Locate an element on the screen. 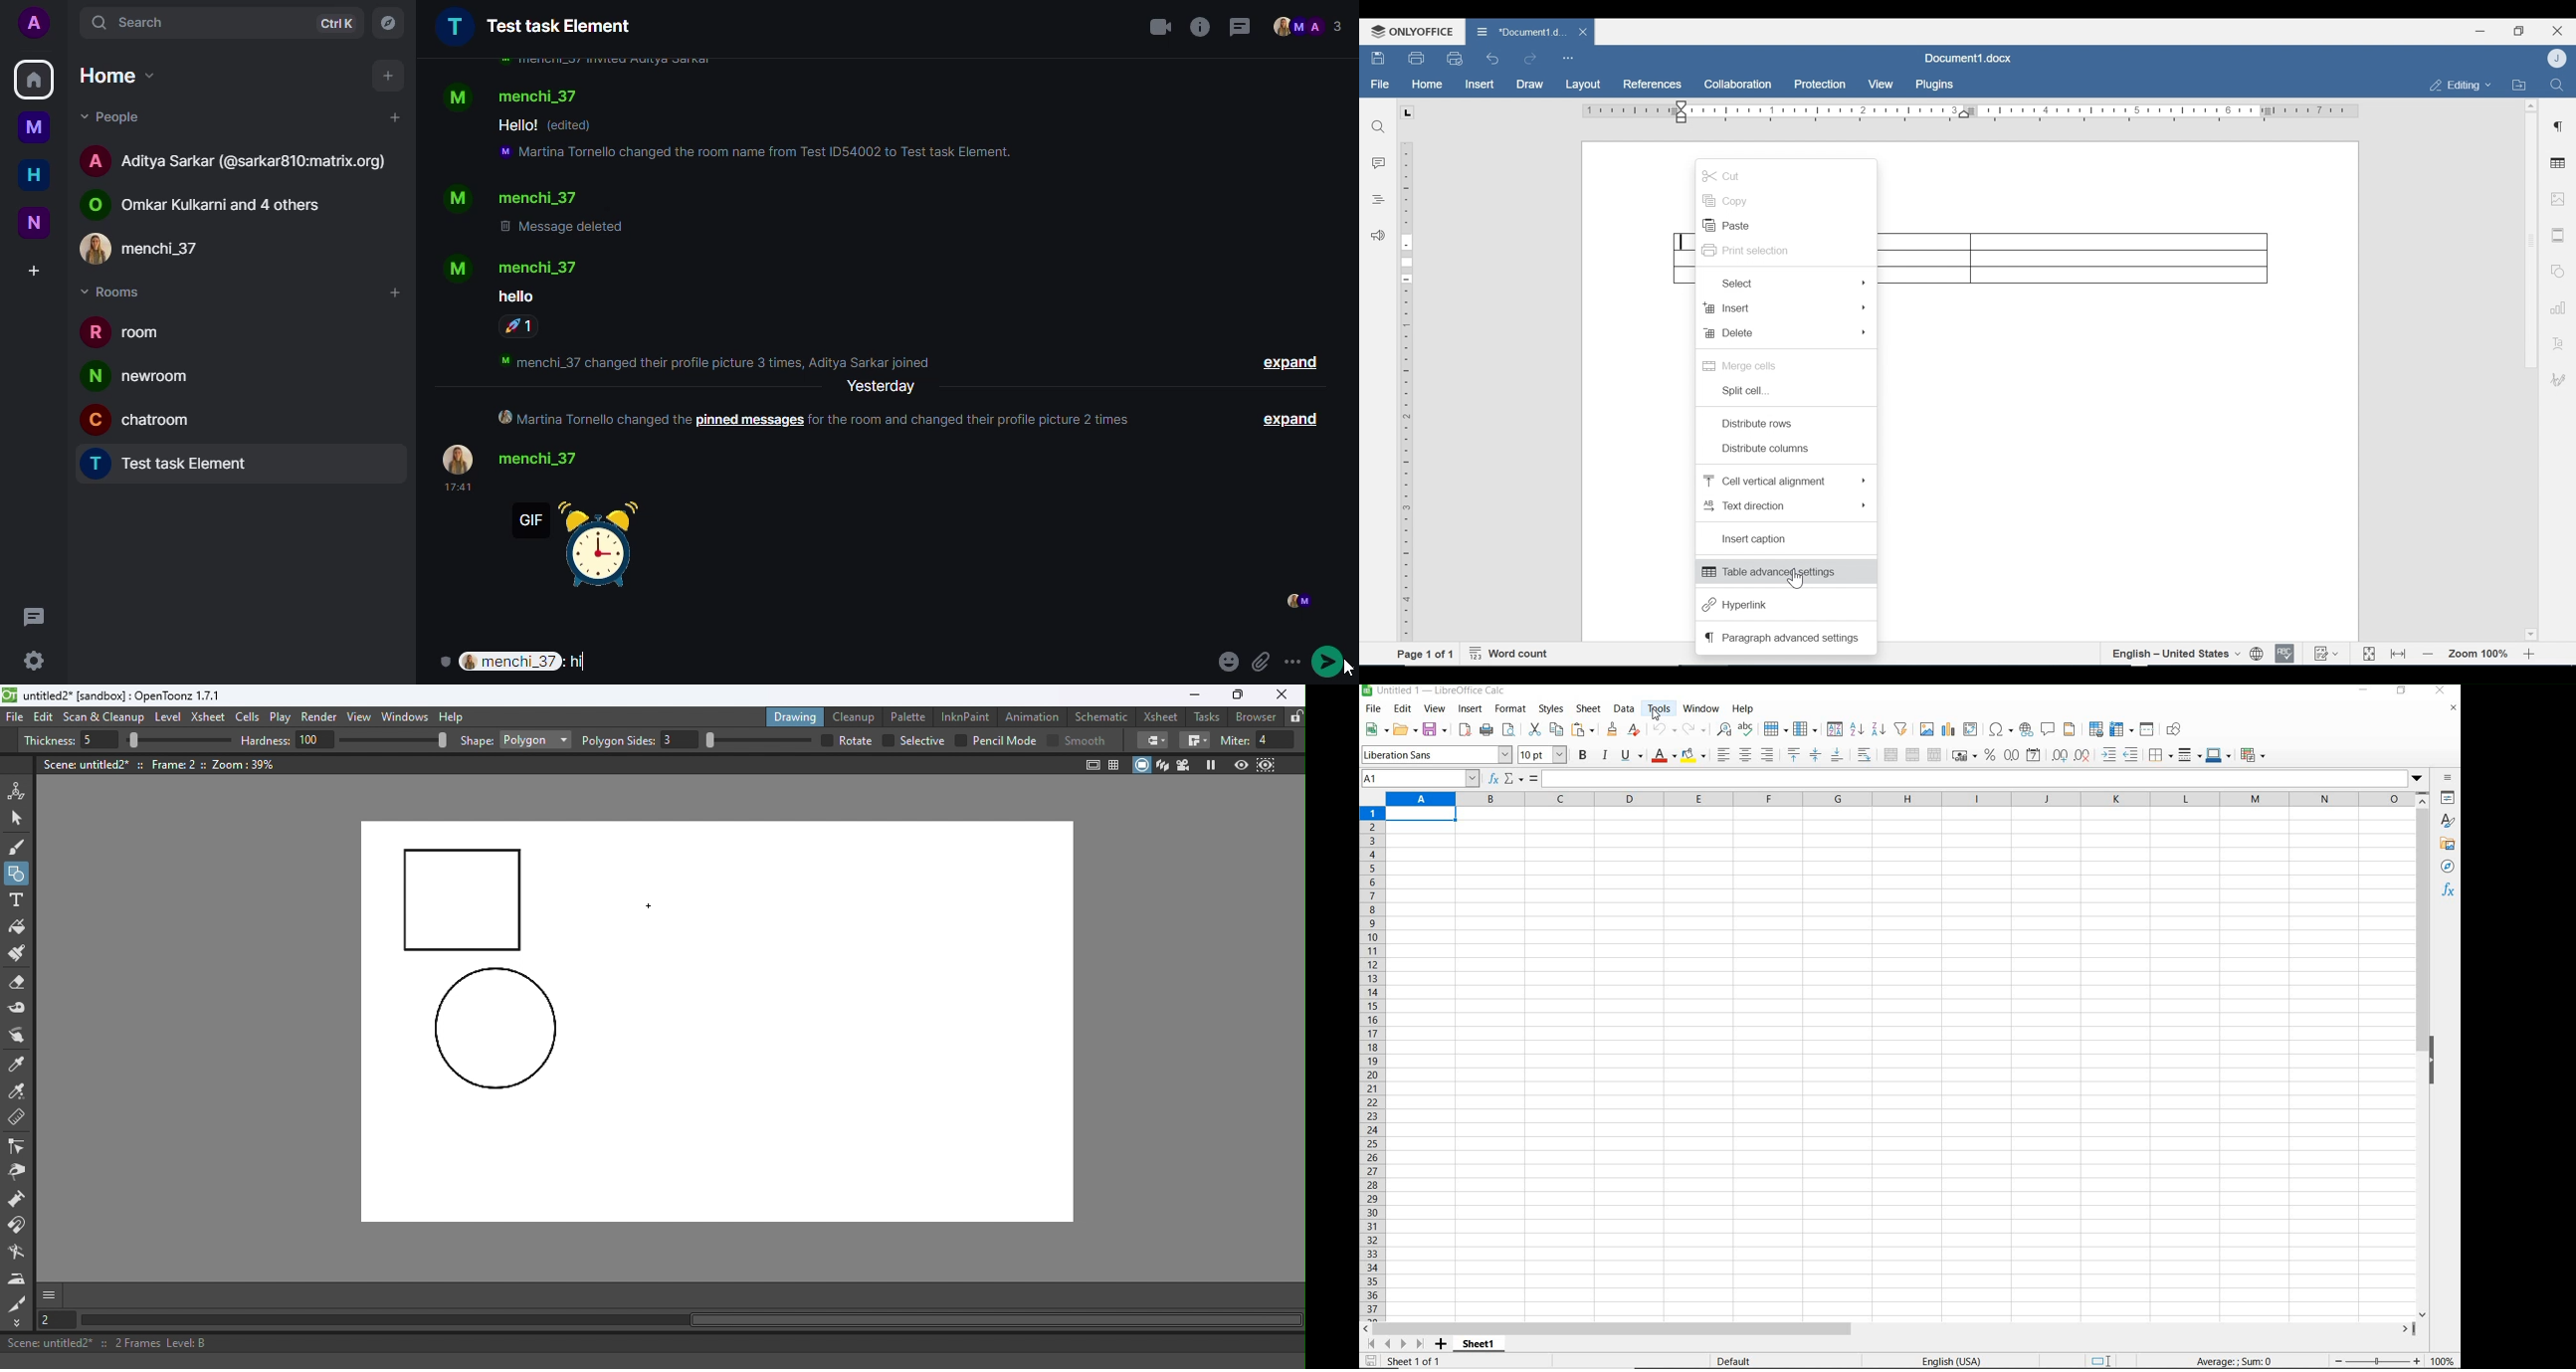 The image size is (2576, 1372). slider is located at coordinates (179, 741).